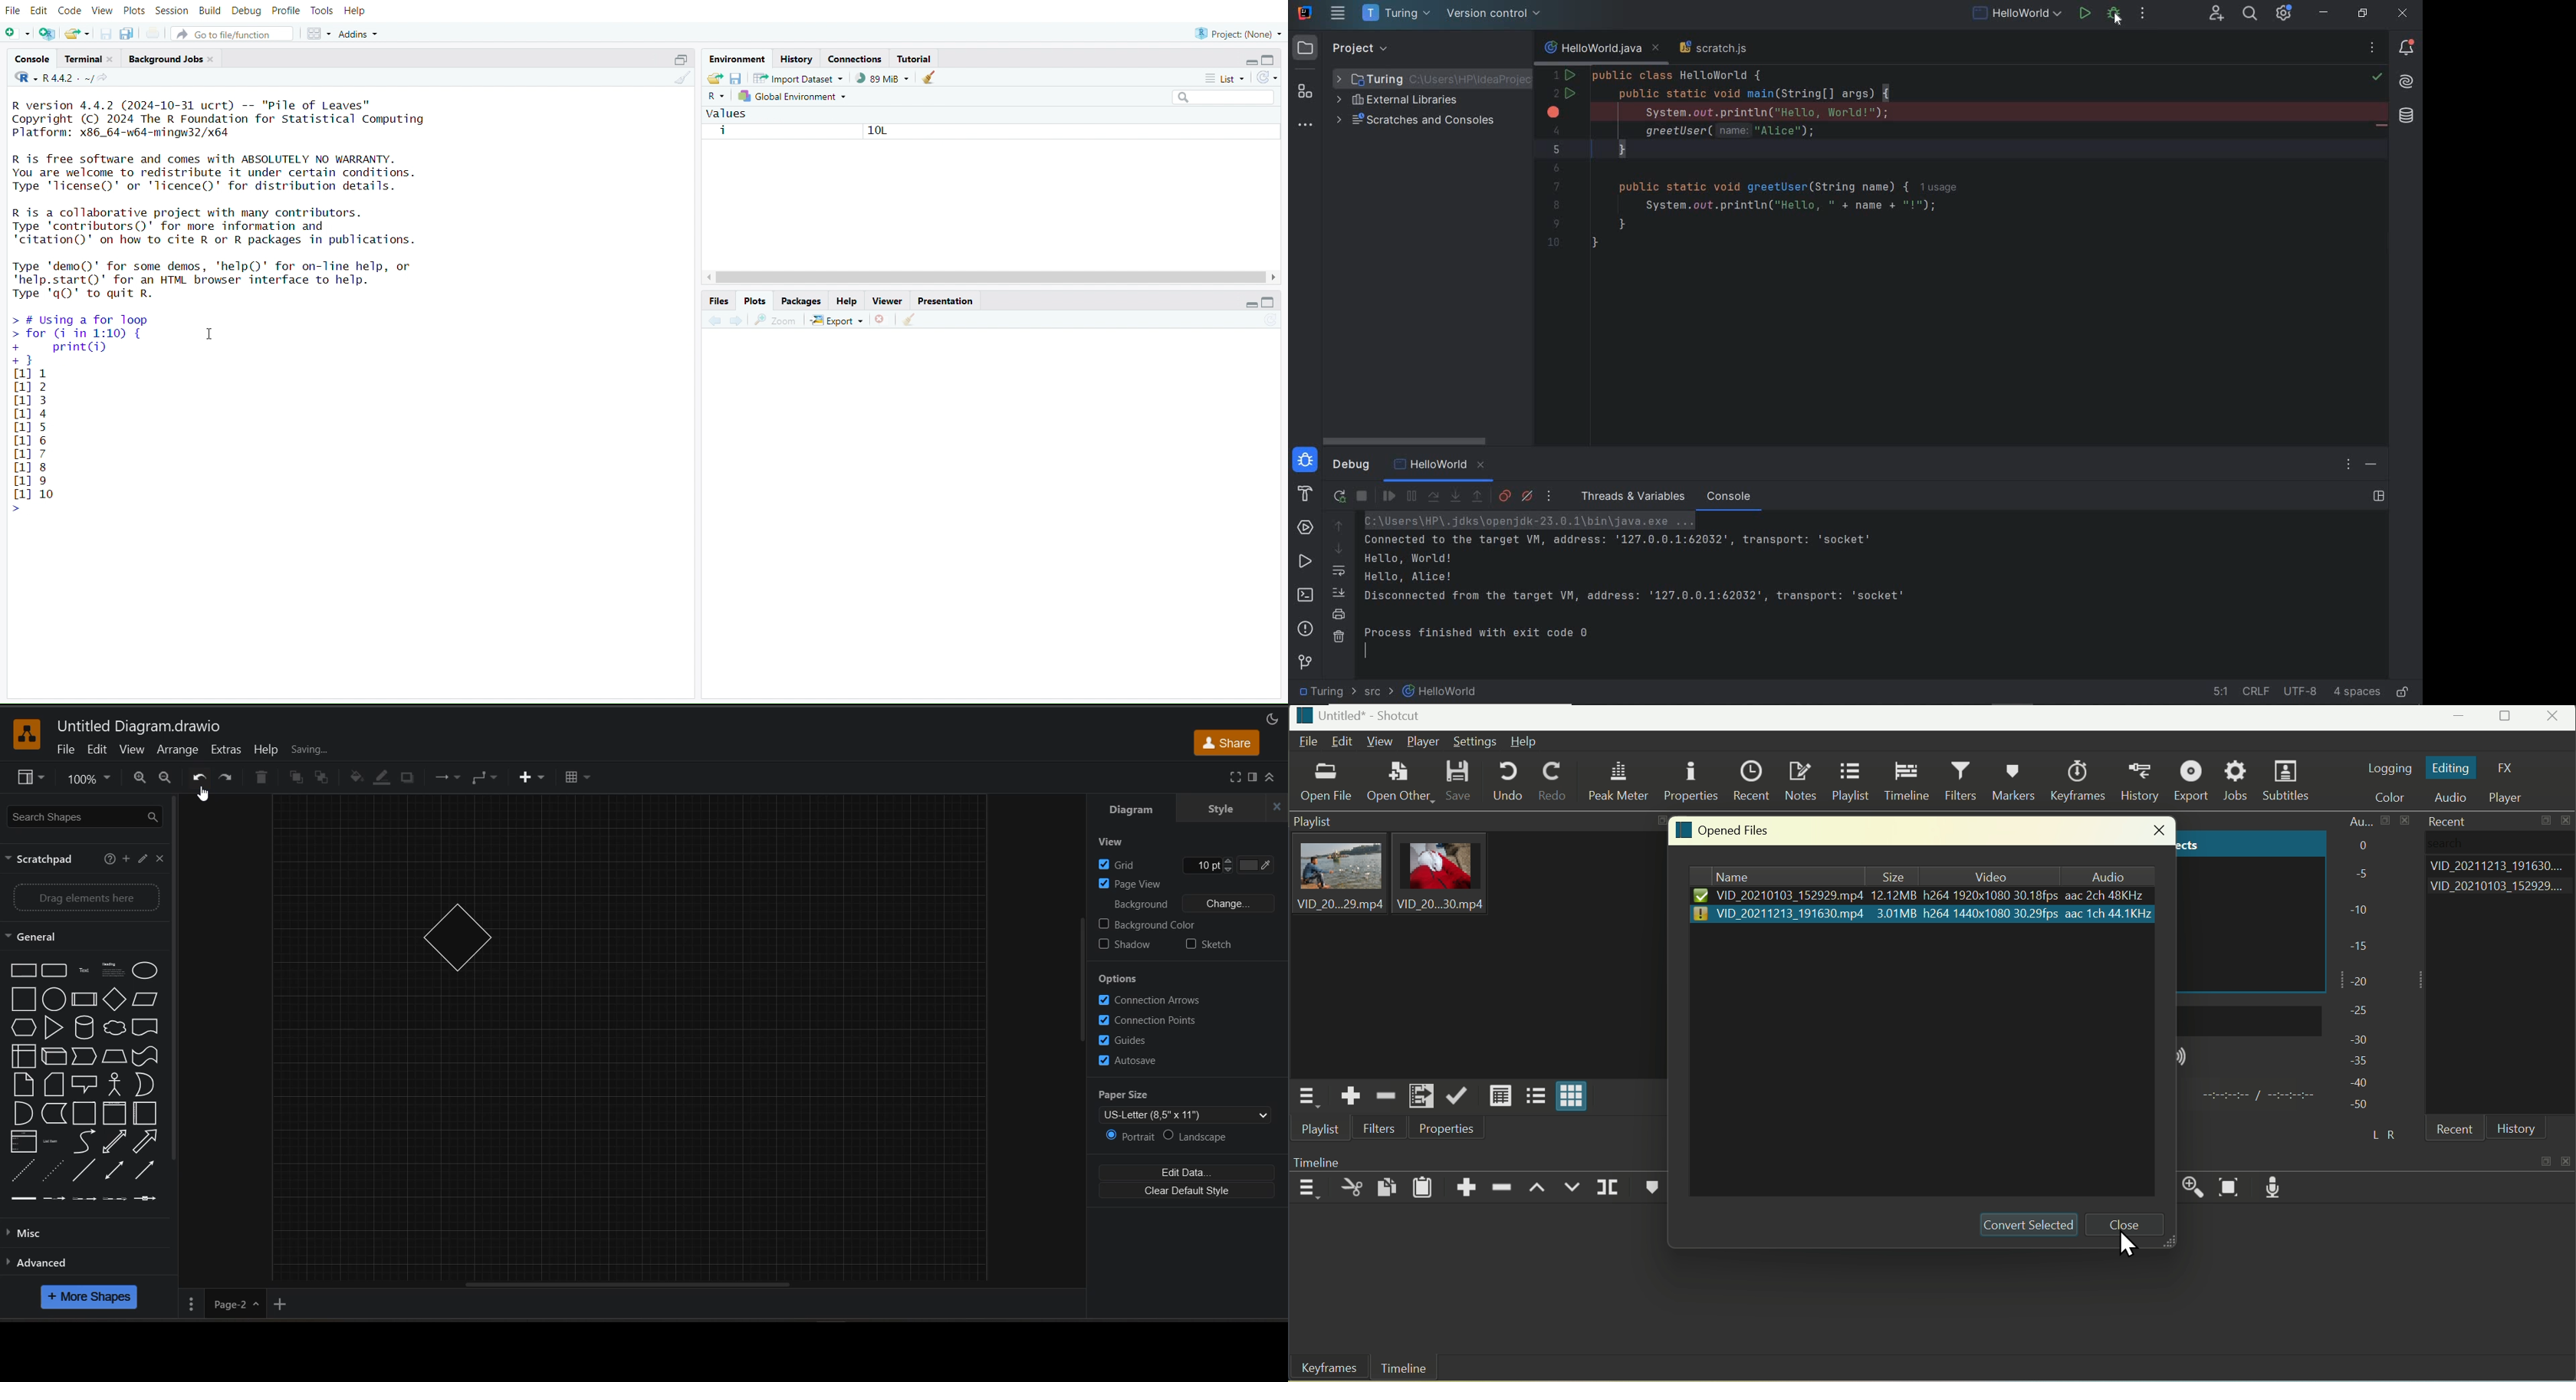 The width and height of the screenshot is (2576, 1400). What do you see at coordinates (718, 300) in the screenshot?
I see `files` at bounding box center [718, 300].